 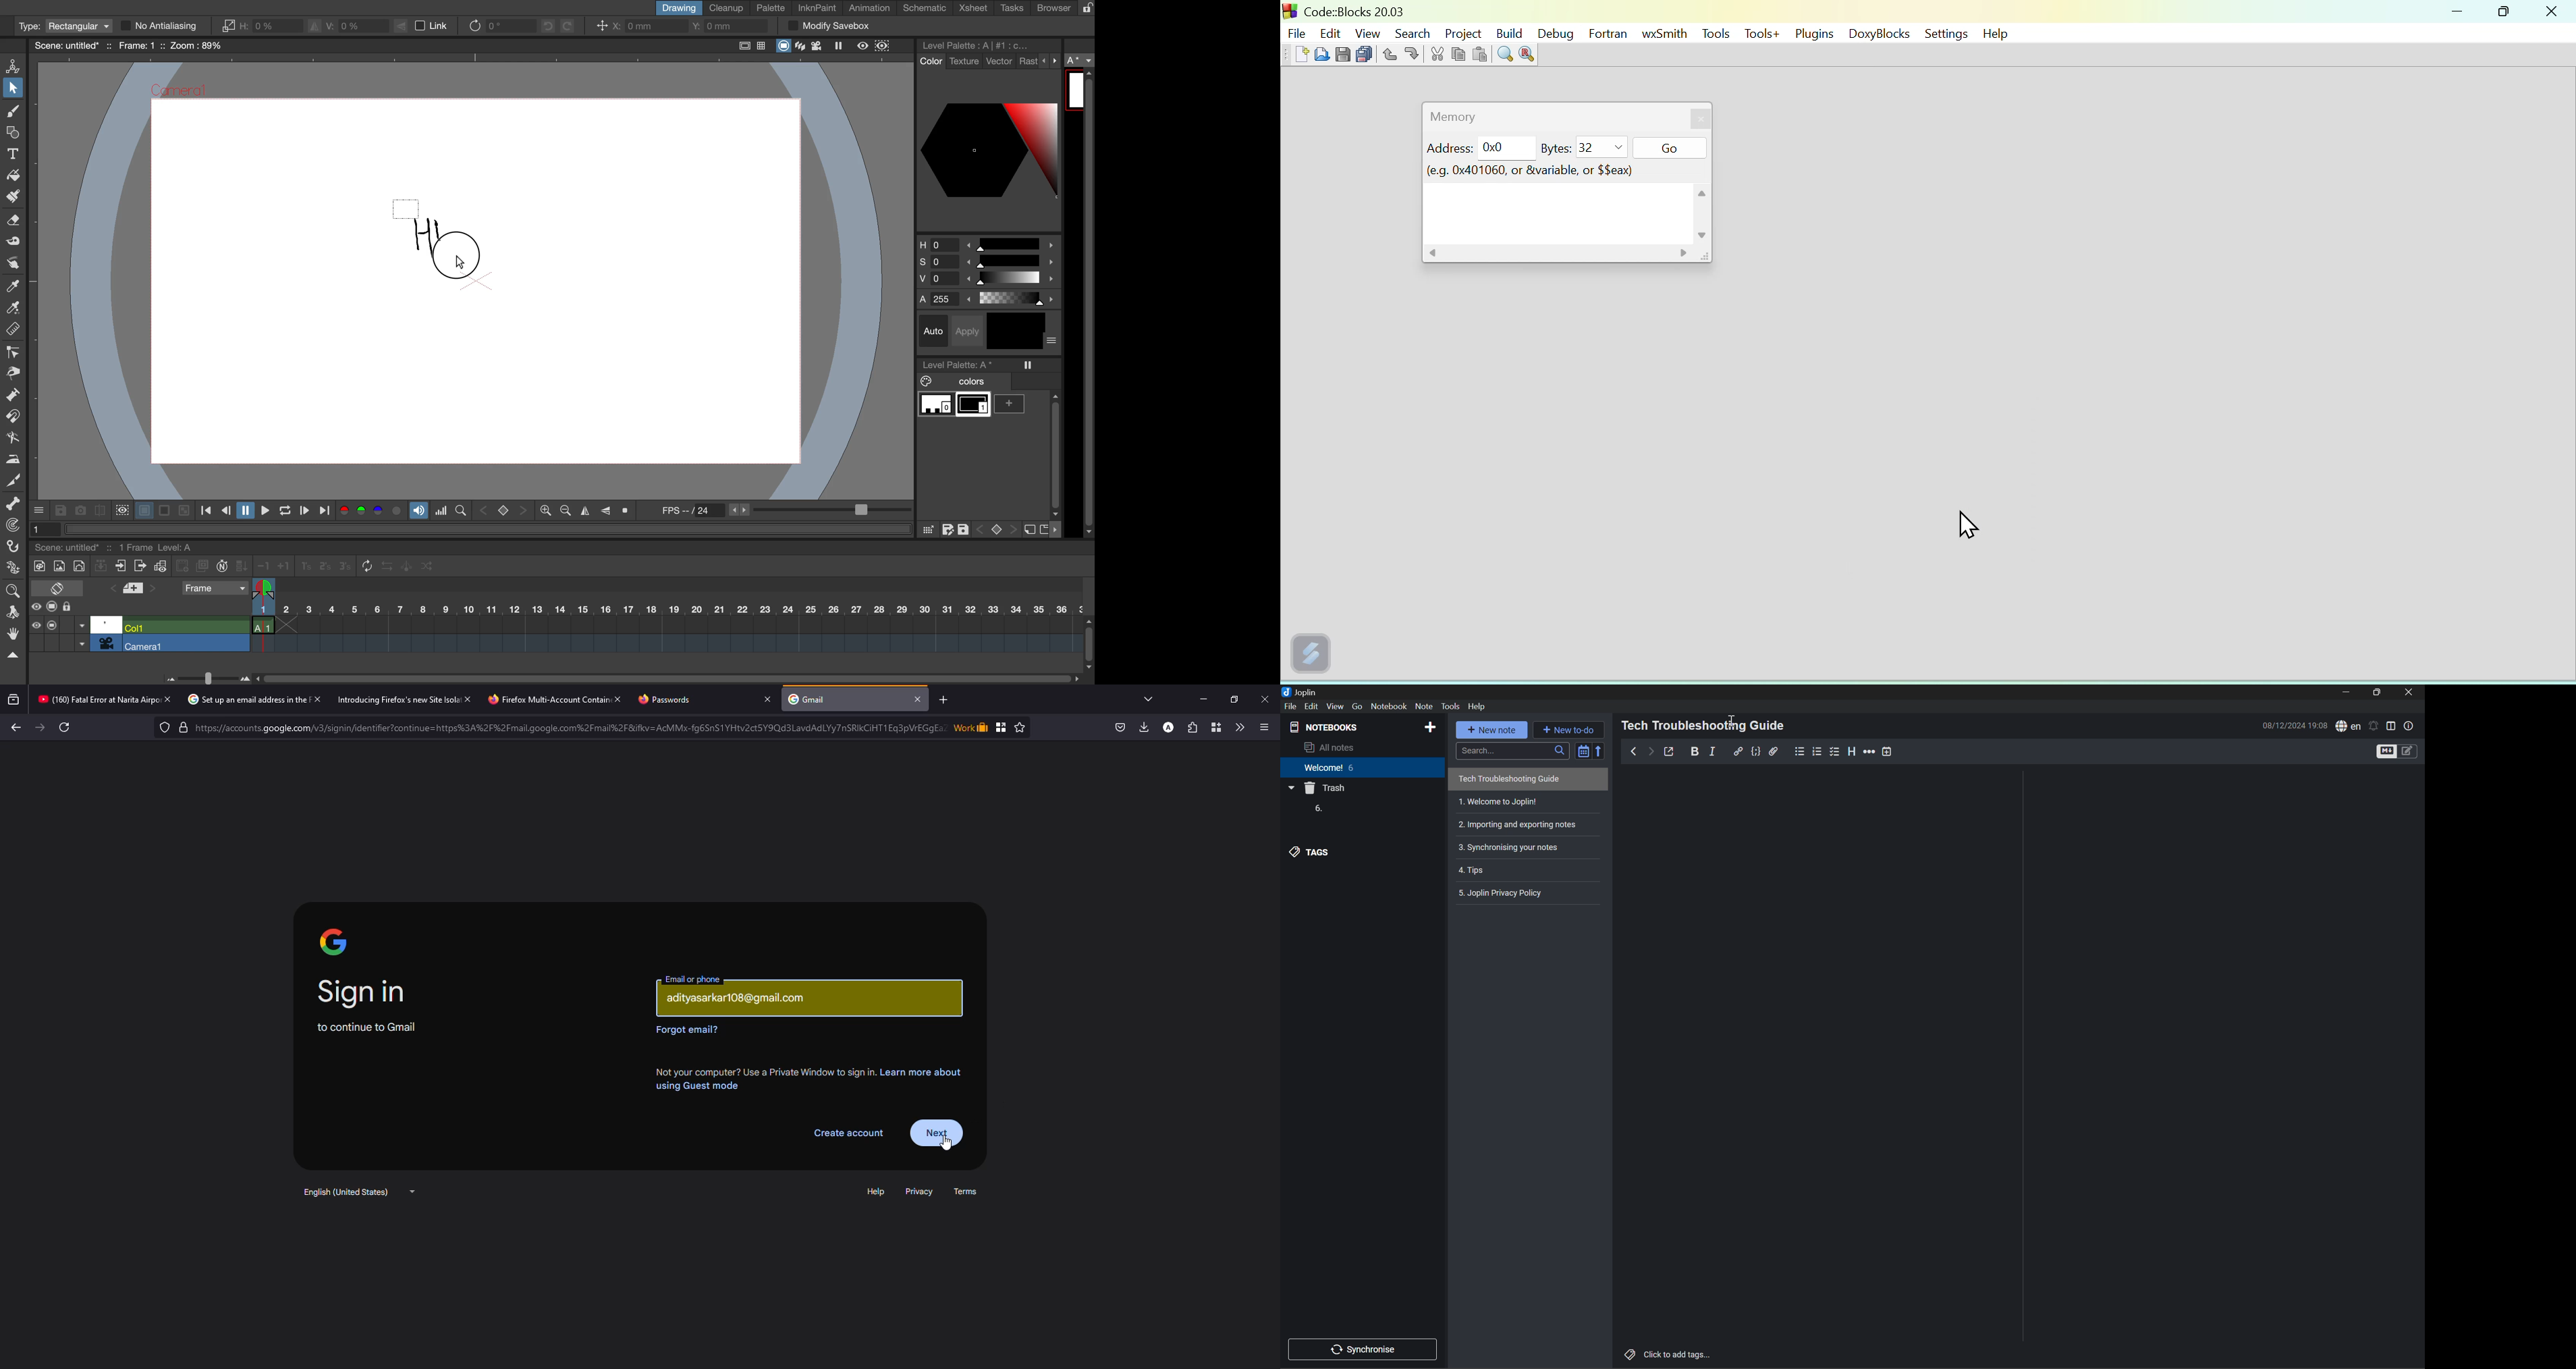 What do you see at coordinates (948, 1145) in the screenshot?
I see `Cursor` at bounding box center [948, 1145].